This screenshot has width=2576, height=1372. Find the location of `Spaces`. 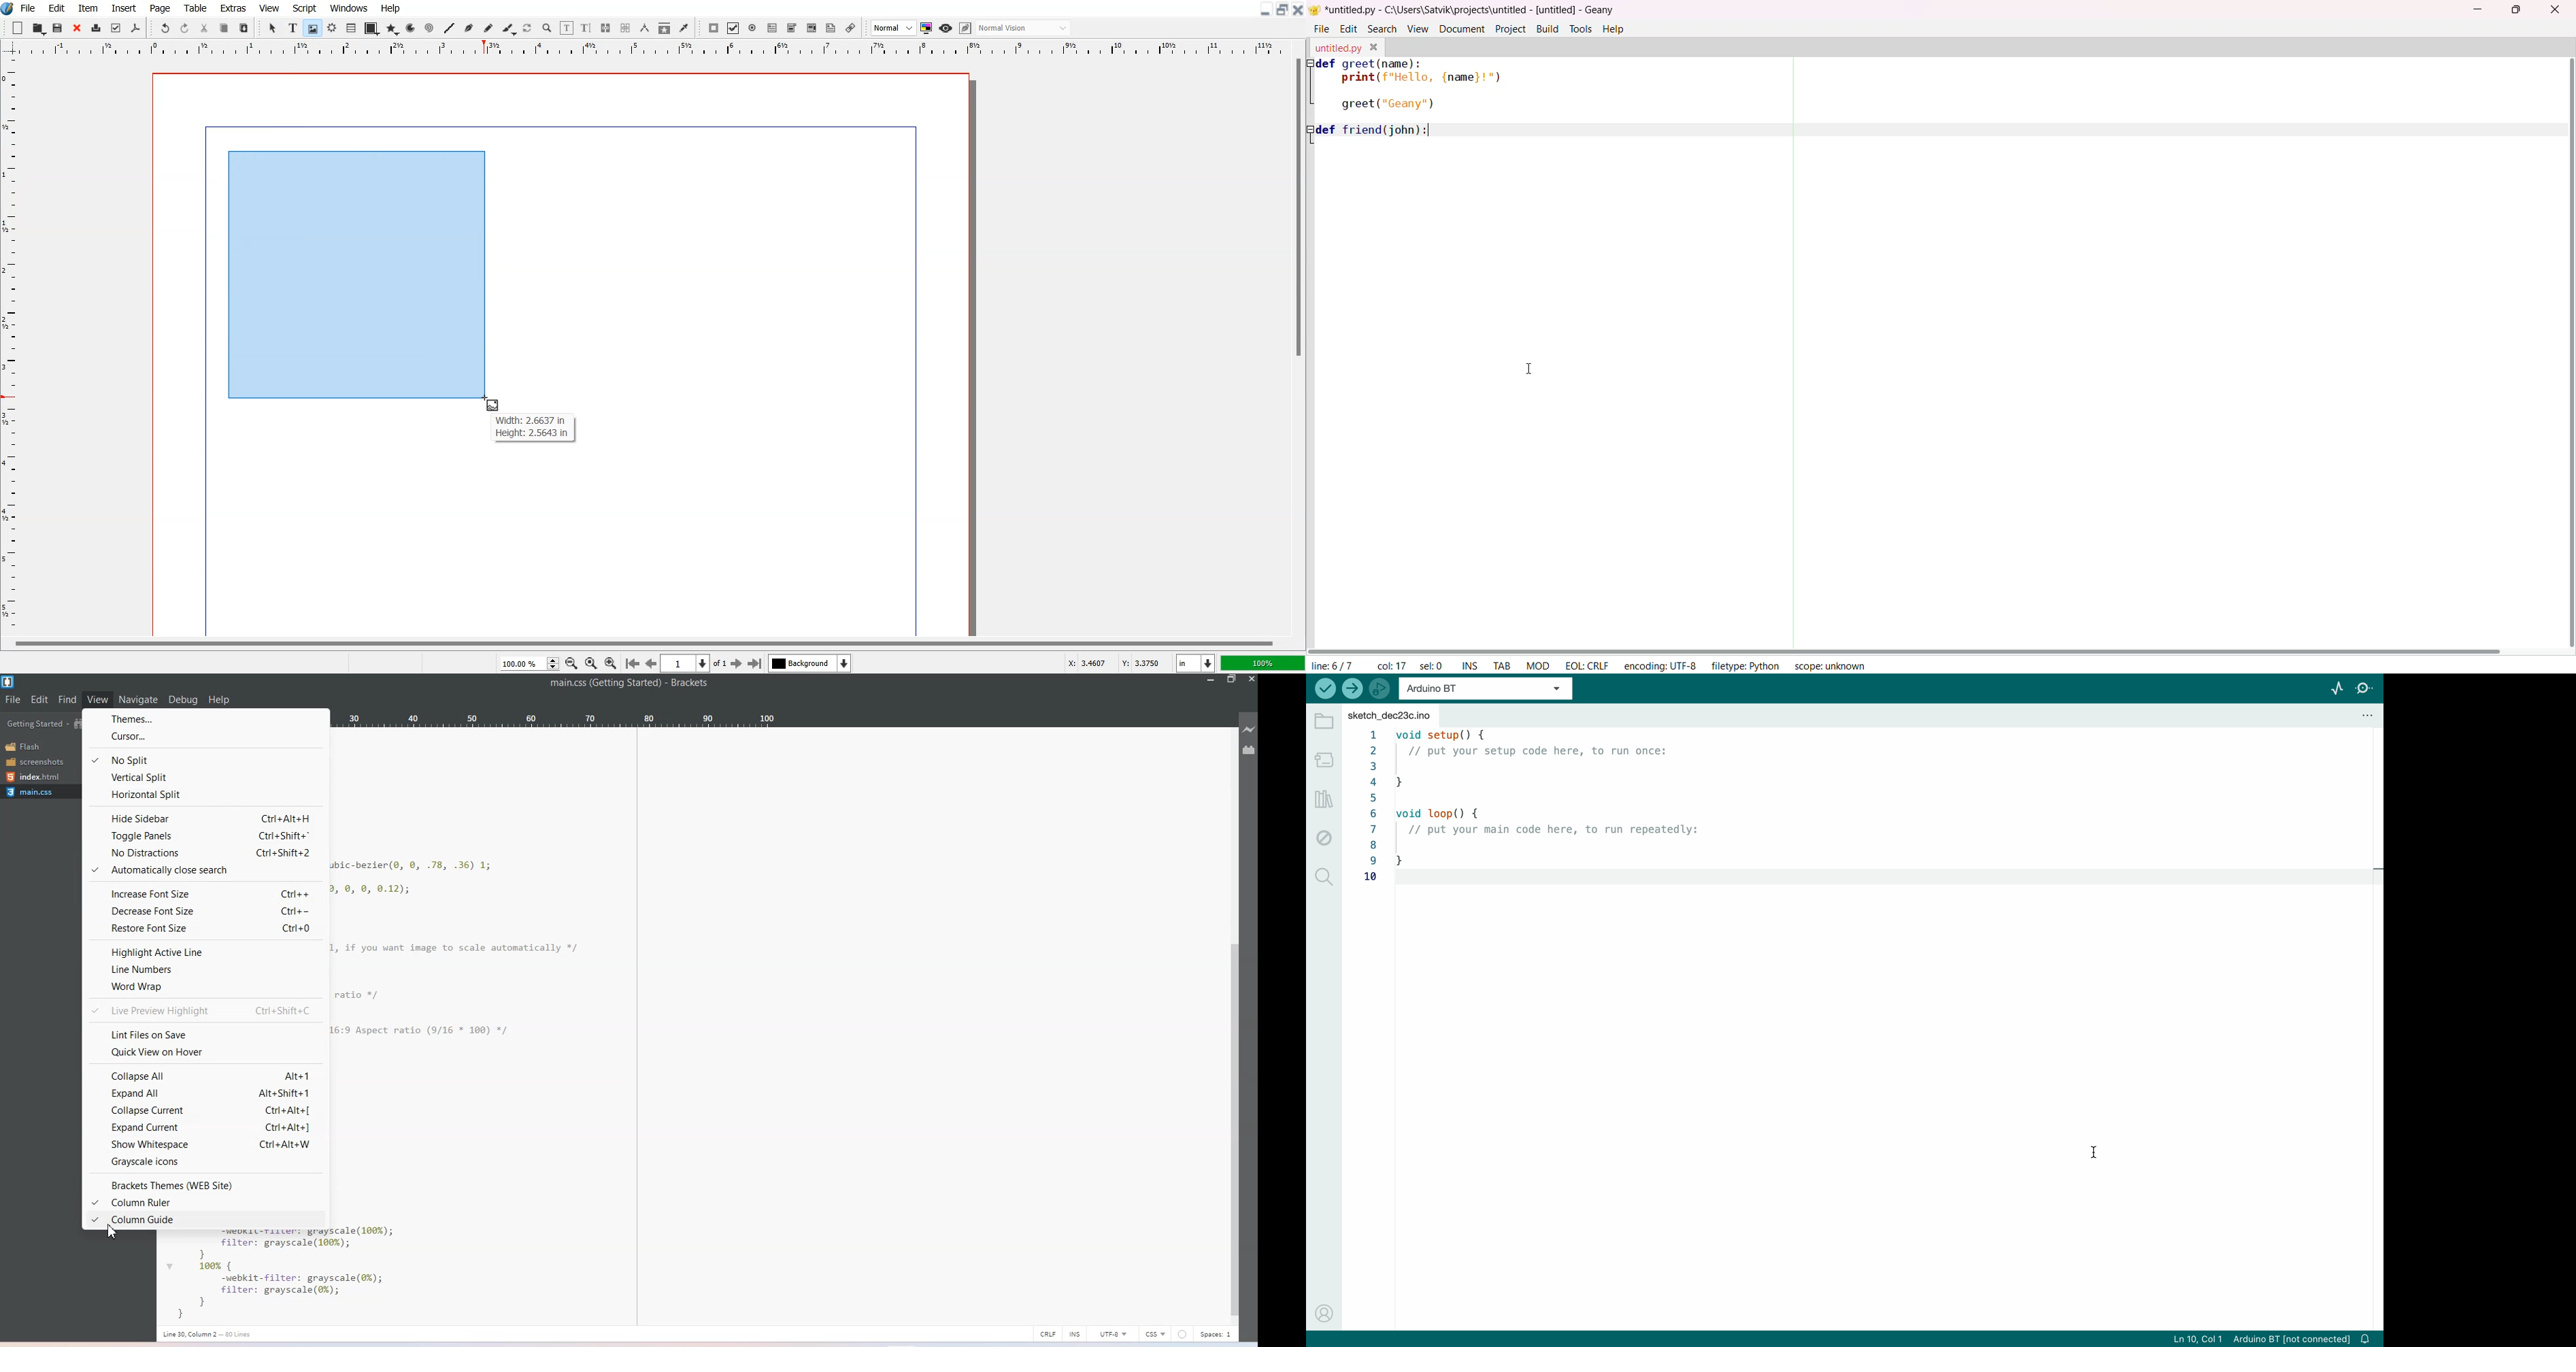

Spaces is located at coordinates (1219, 1335).